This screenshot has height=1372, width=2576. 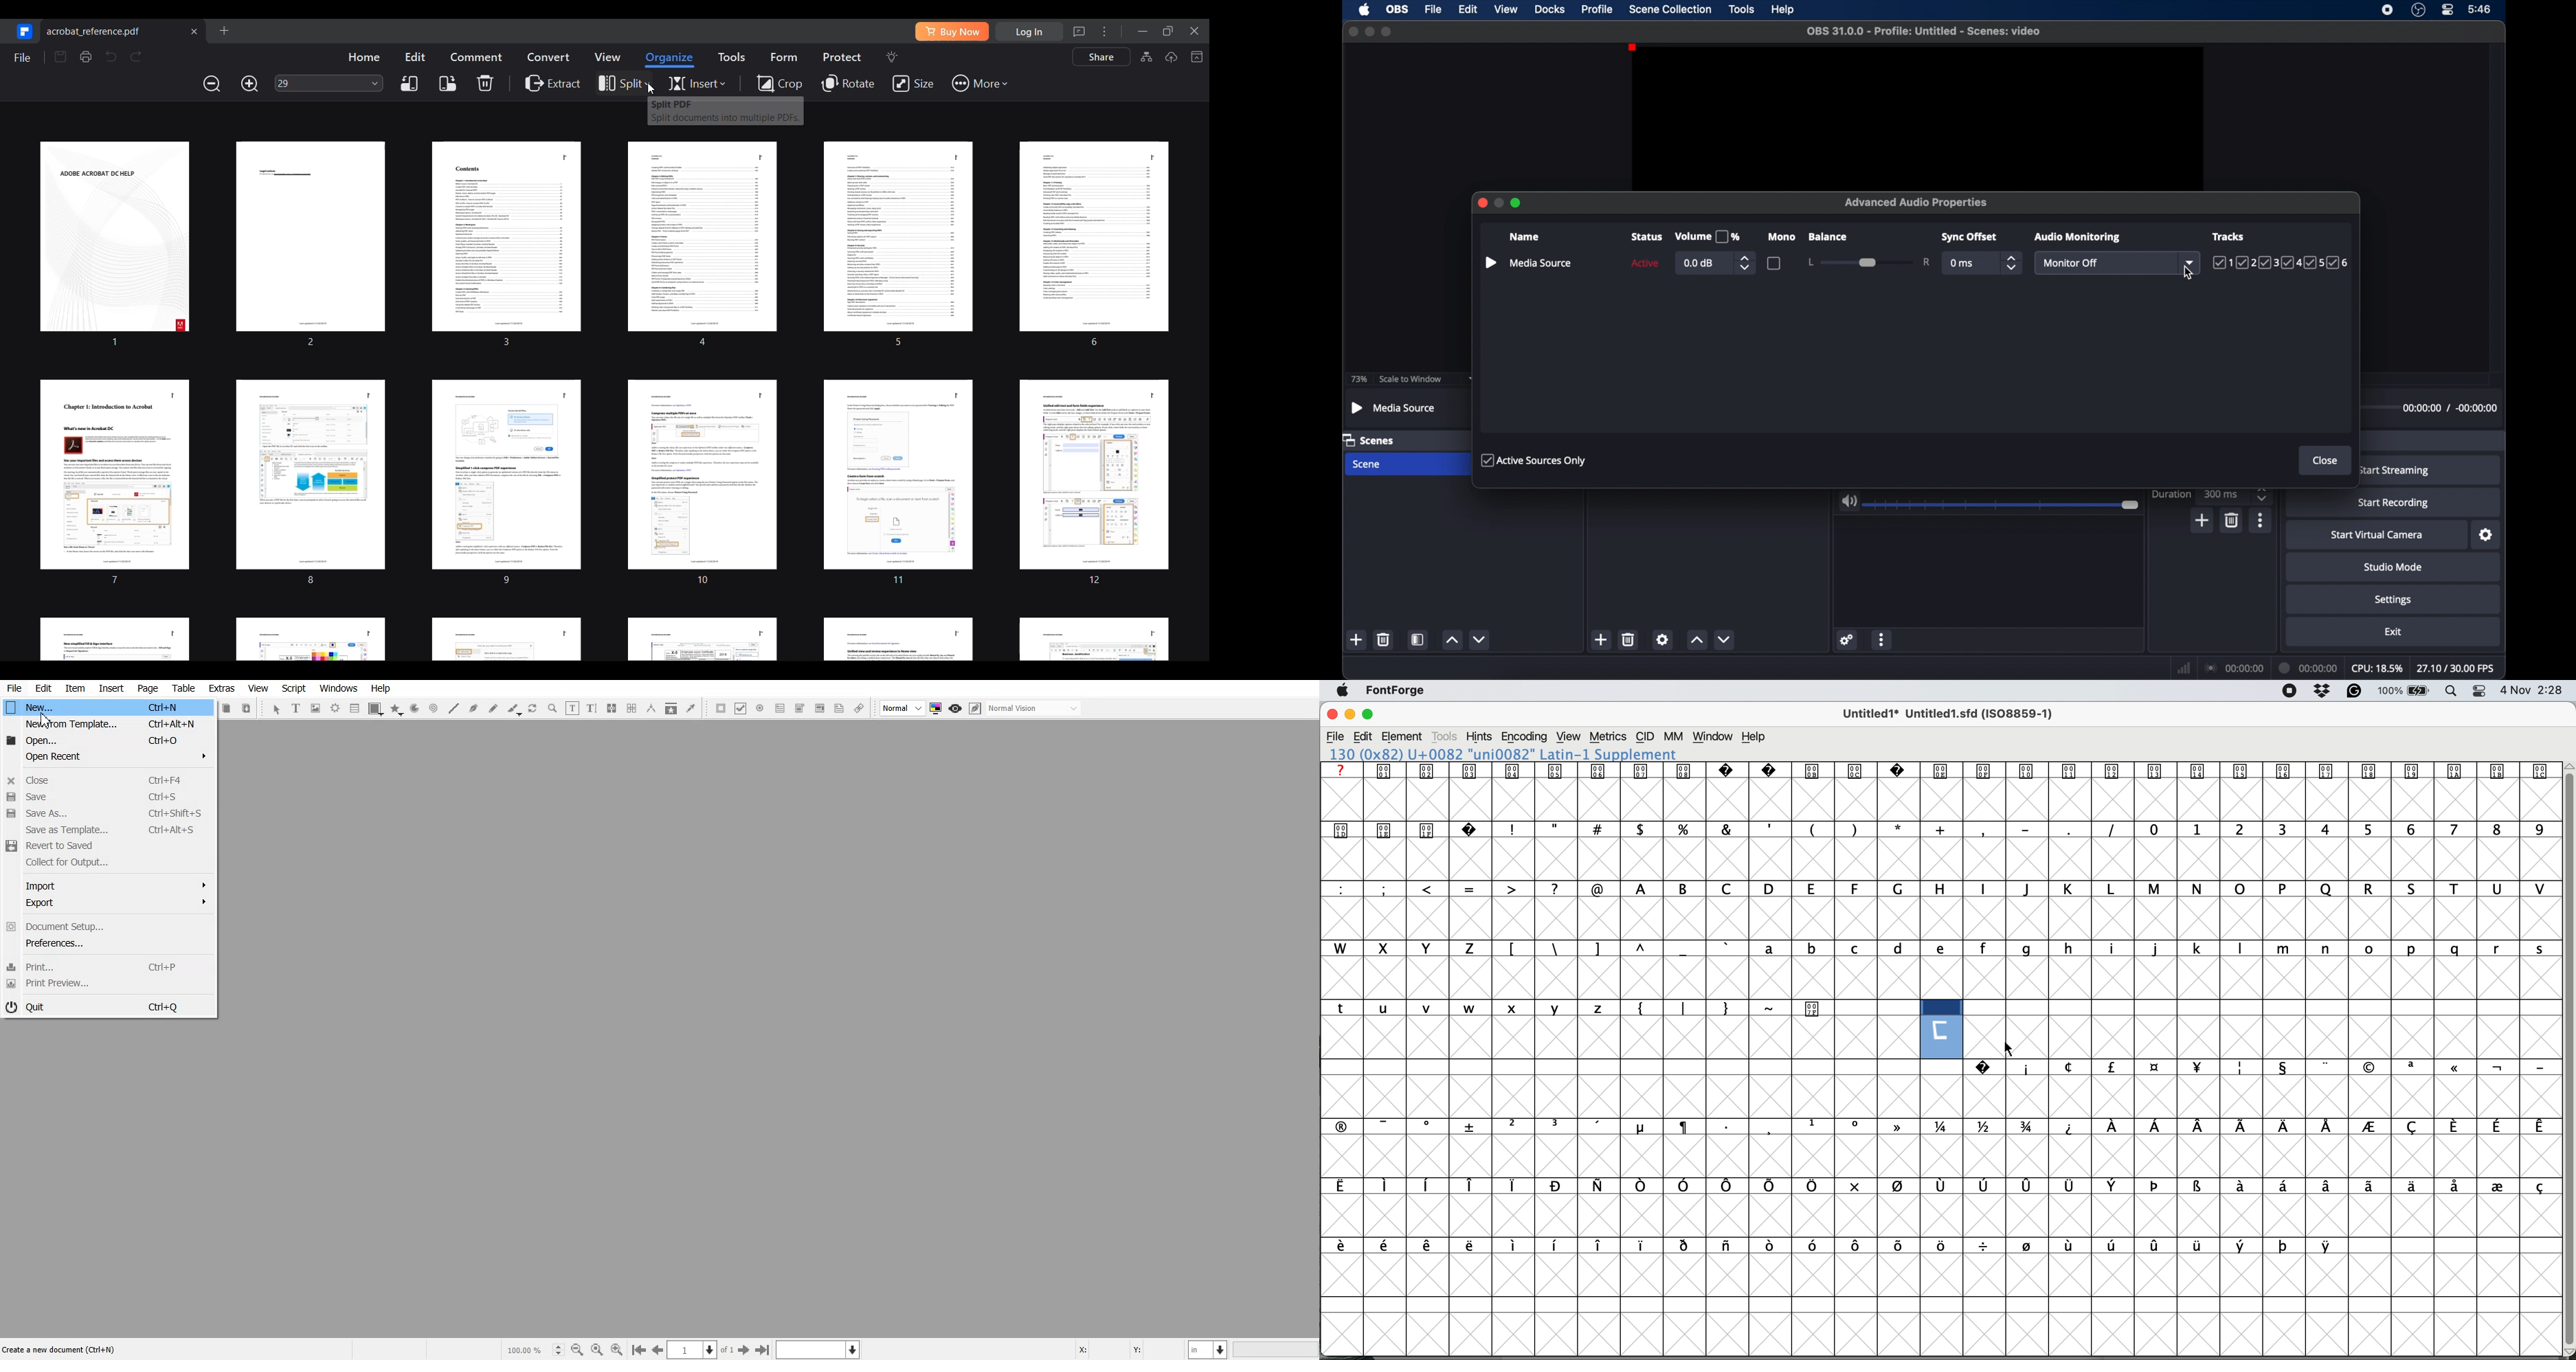 What do you see at coordinates (1608, 737) in the screenshot?
I see `metrics` at bounding box center [1608, 737].